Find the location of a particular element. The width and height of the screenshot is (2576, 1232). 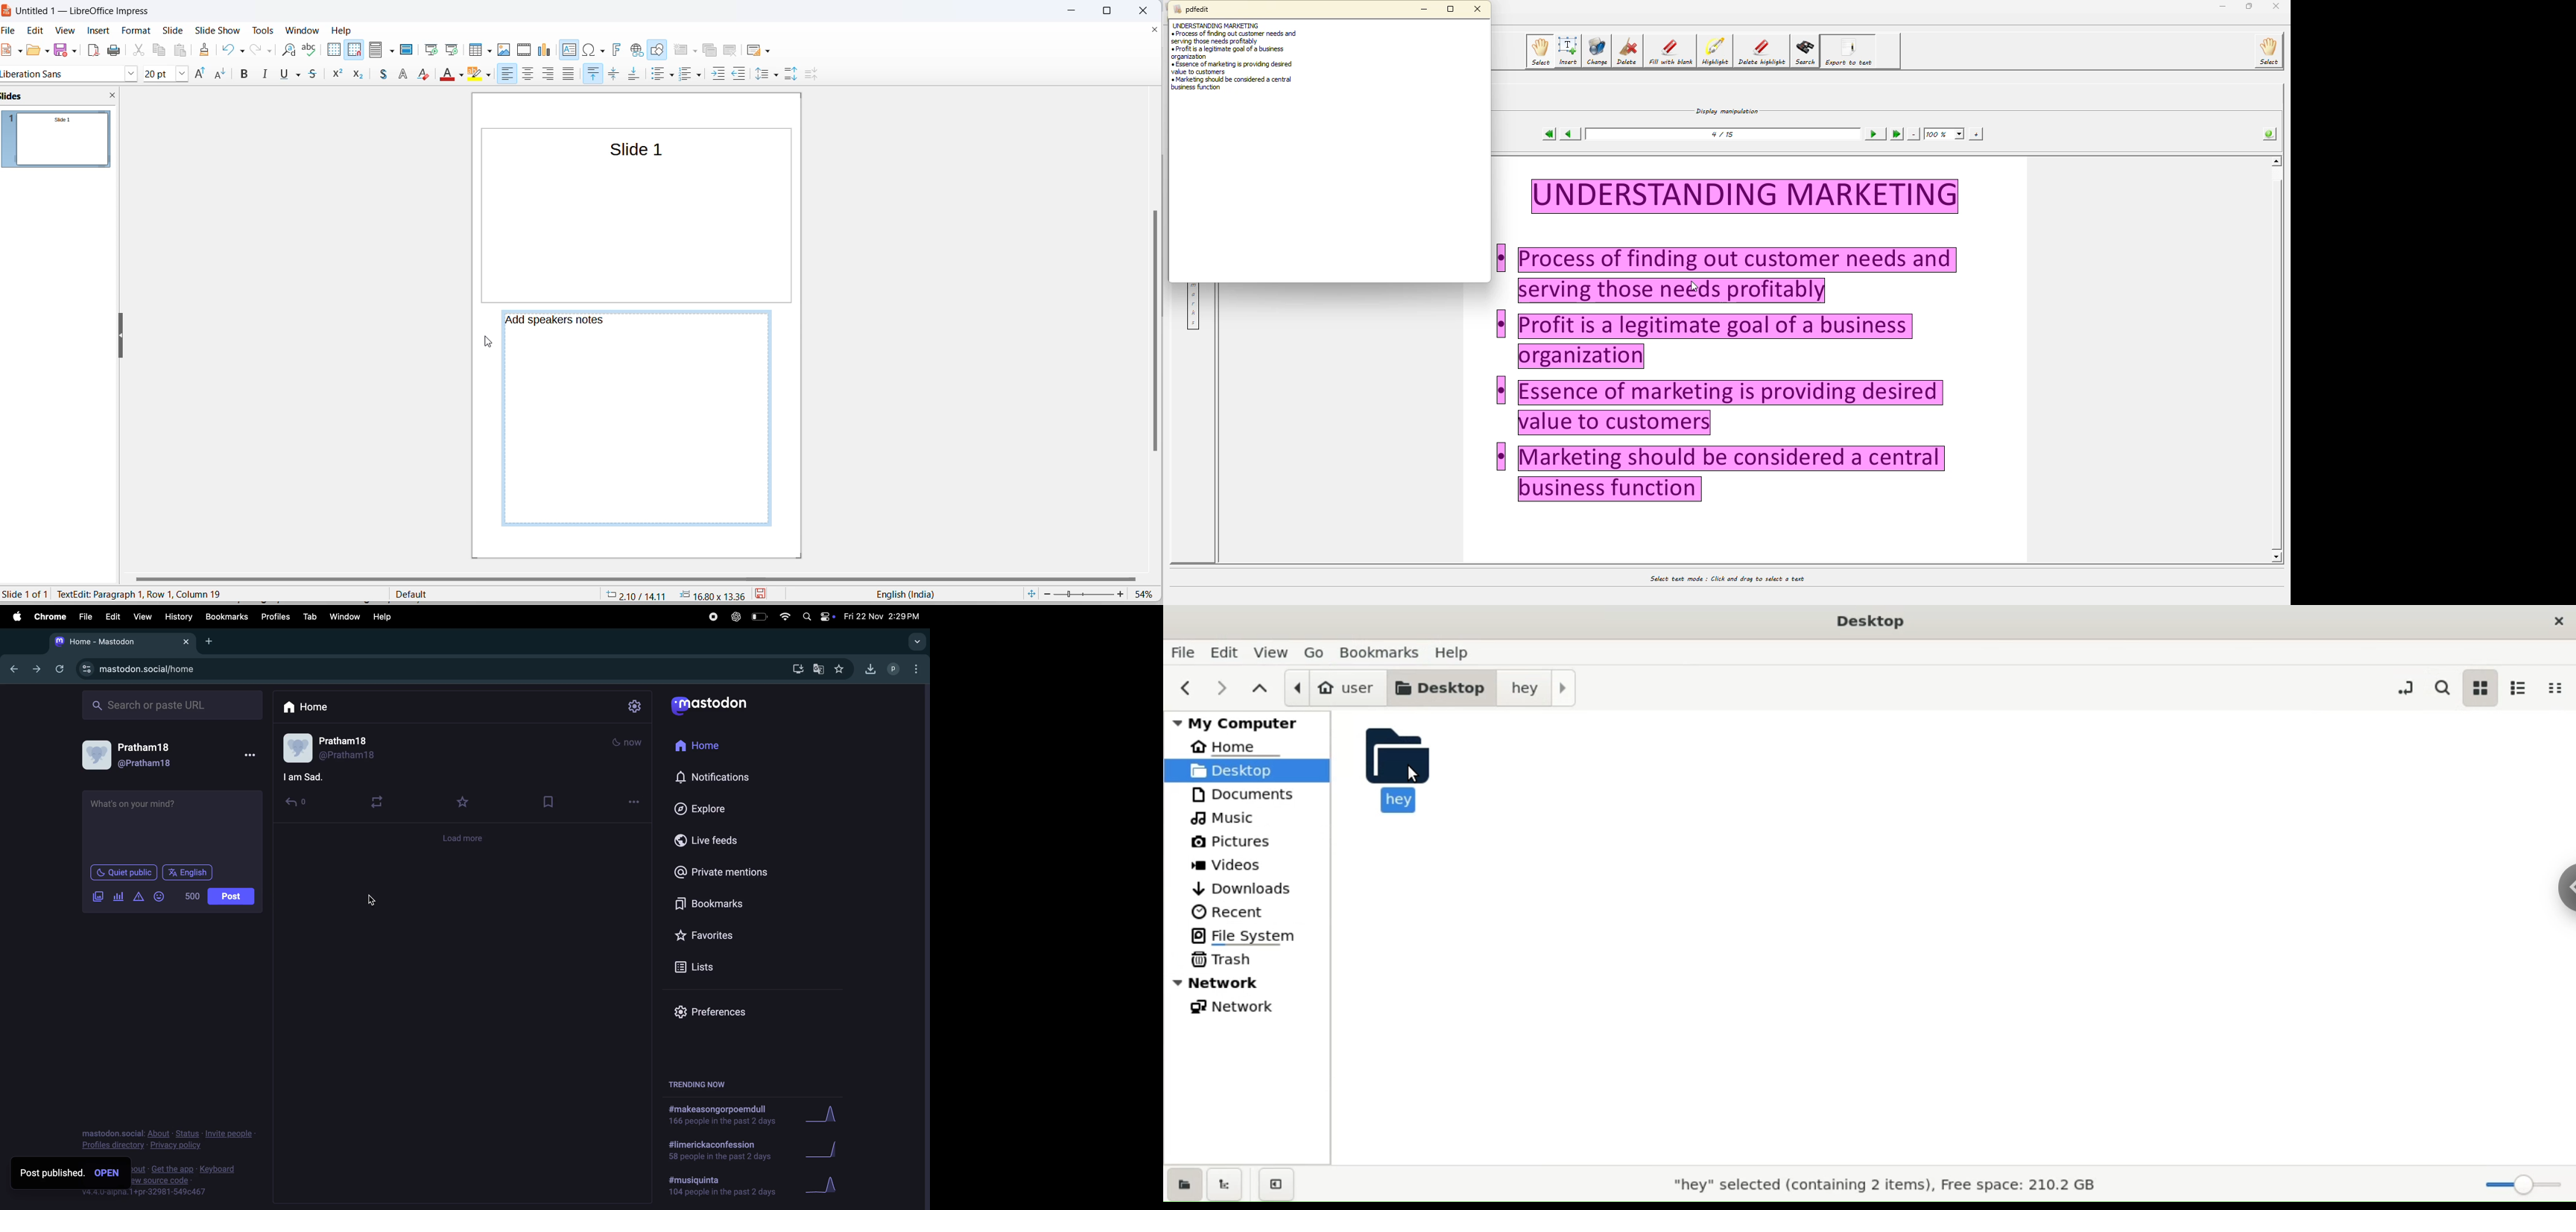

recent is located at coordinates (1227, 911).